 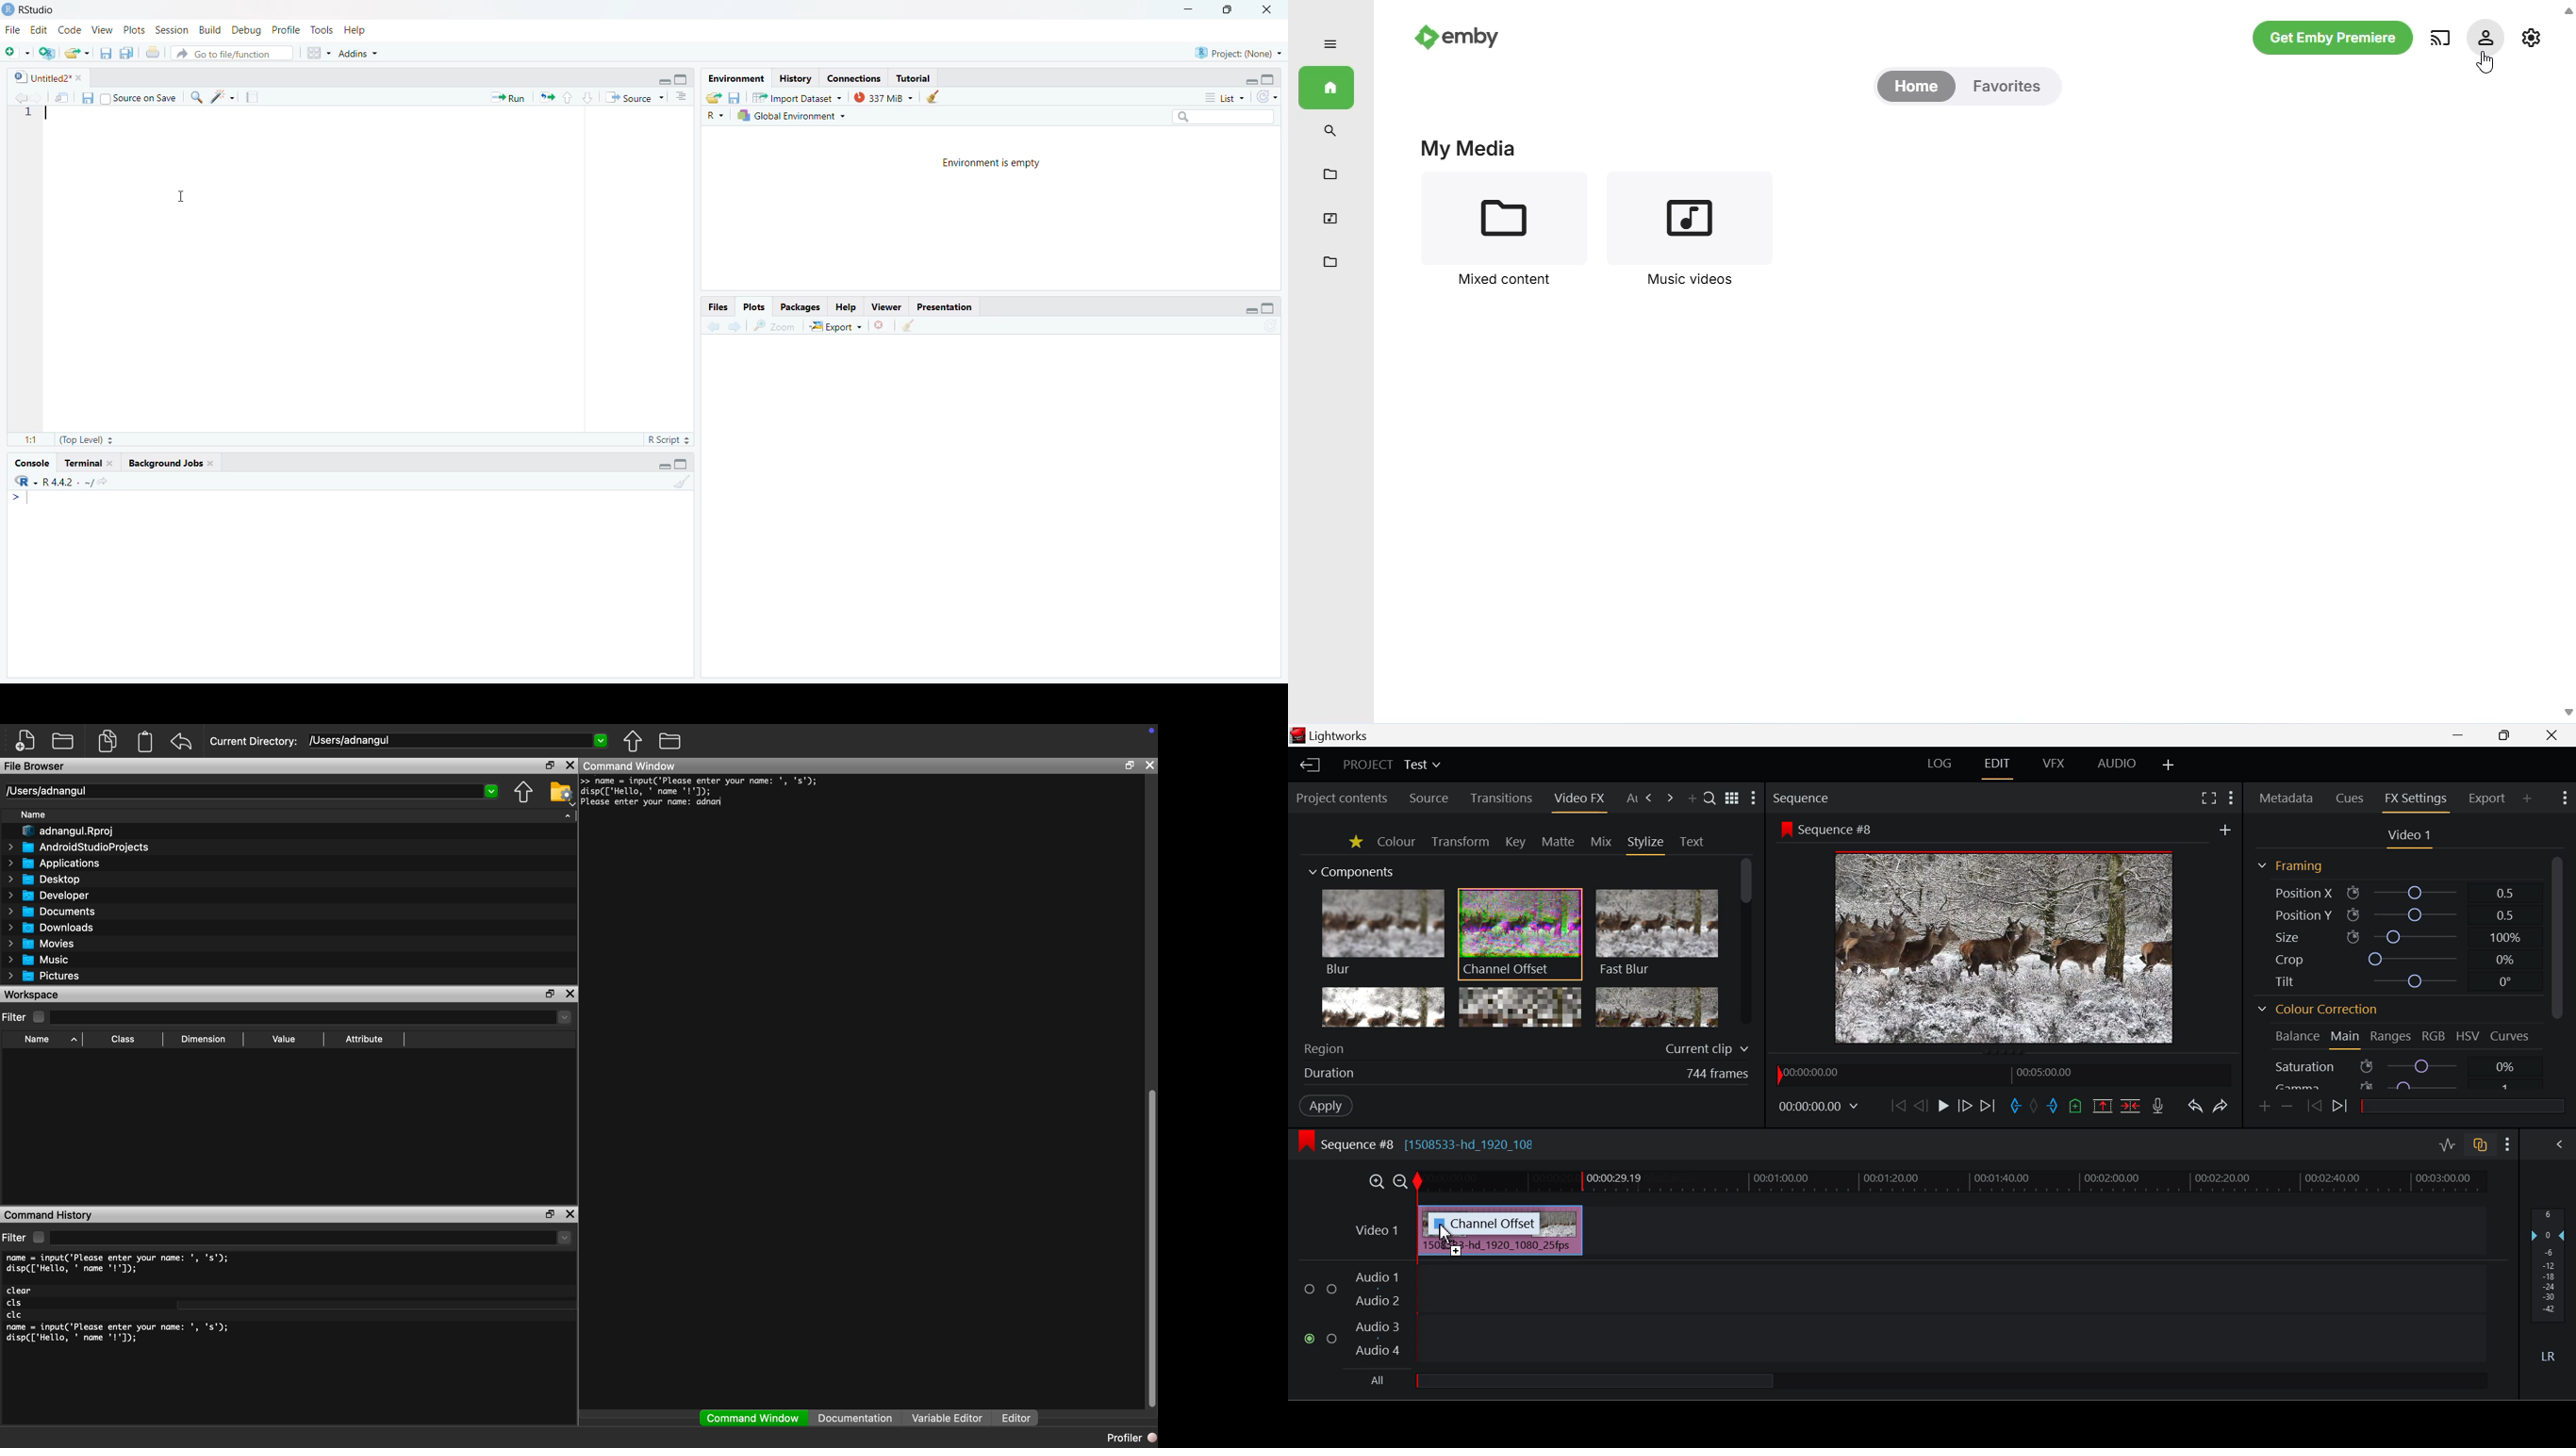 I want to click on Toggle Audio Levels Editing, so click(x=2449, y=1146).